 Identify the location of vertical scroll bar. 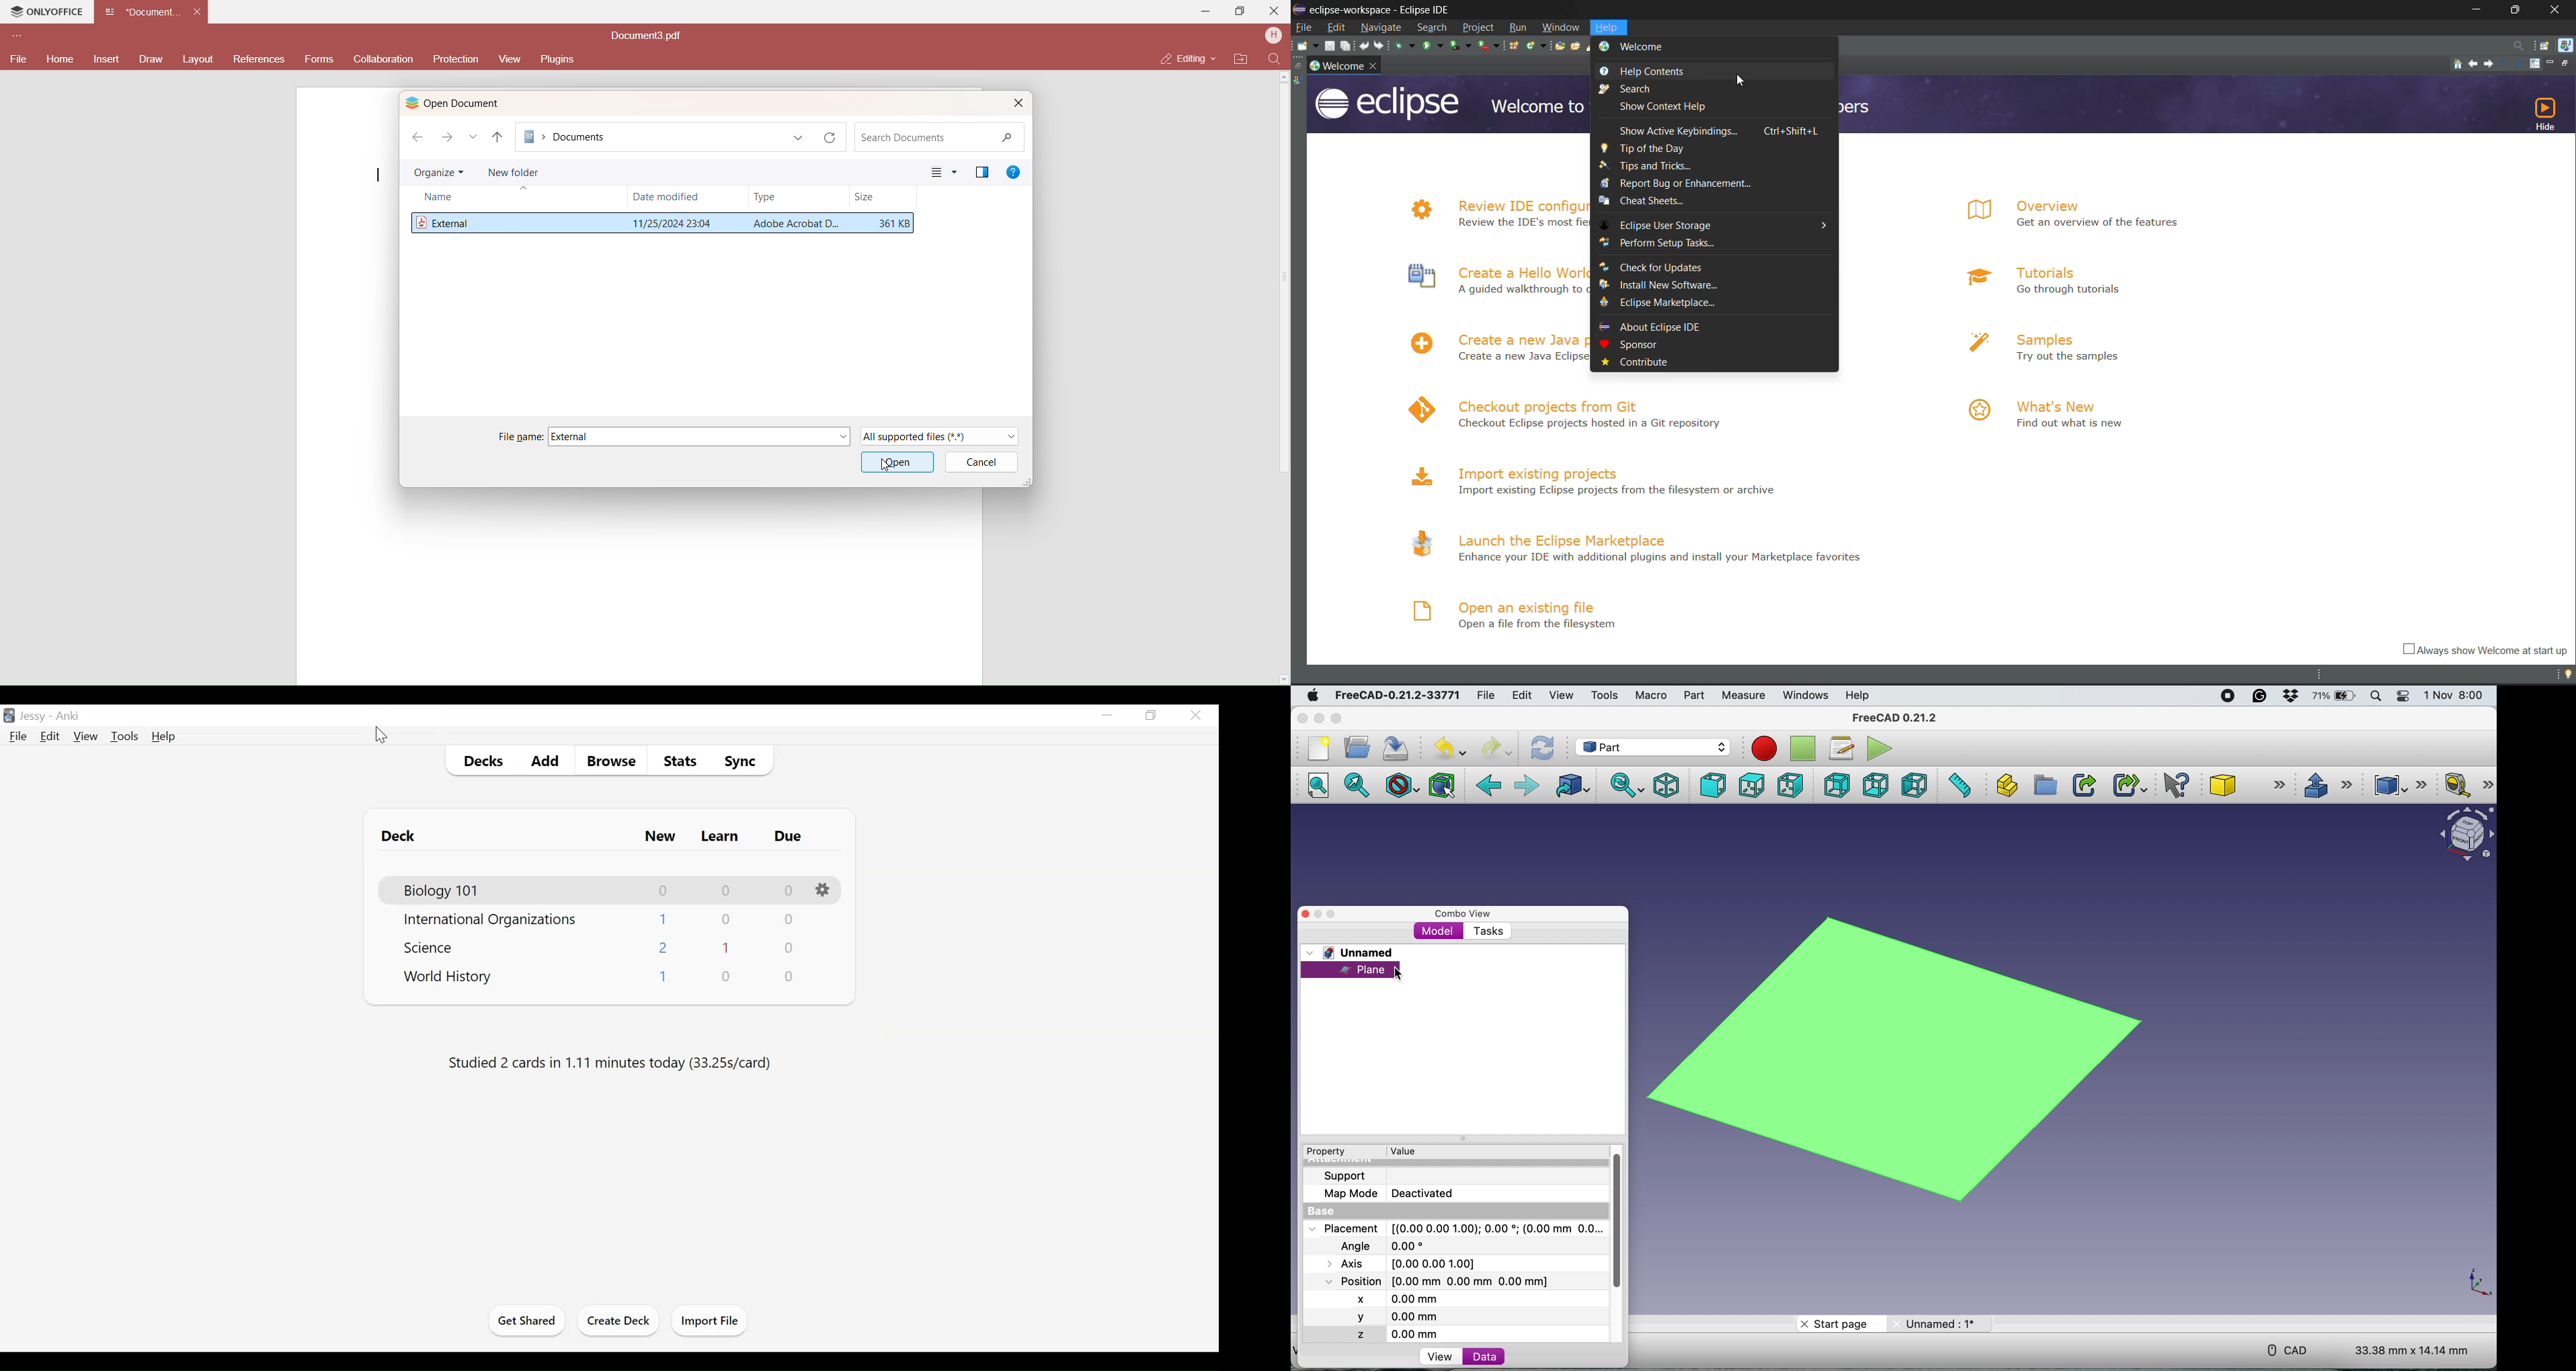
(1619, 1220).